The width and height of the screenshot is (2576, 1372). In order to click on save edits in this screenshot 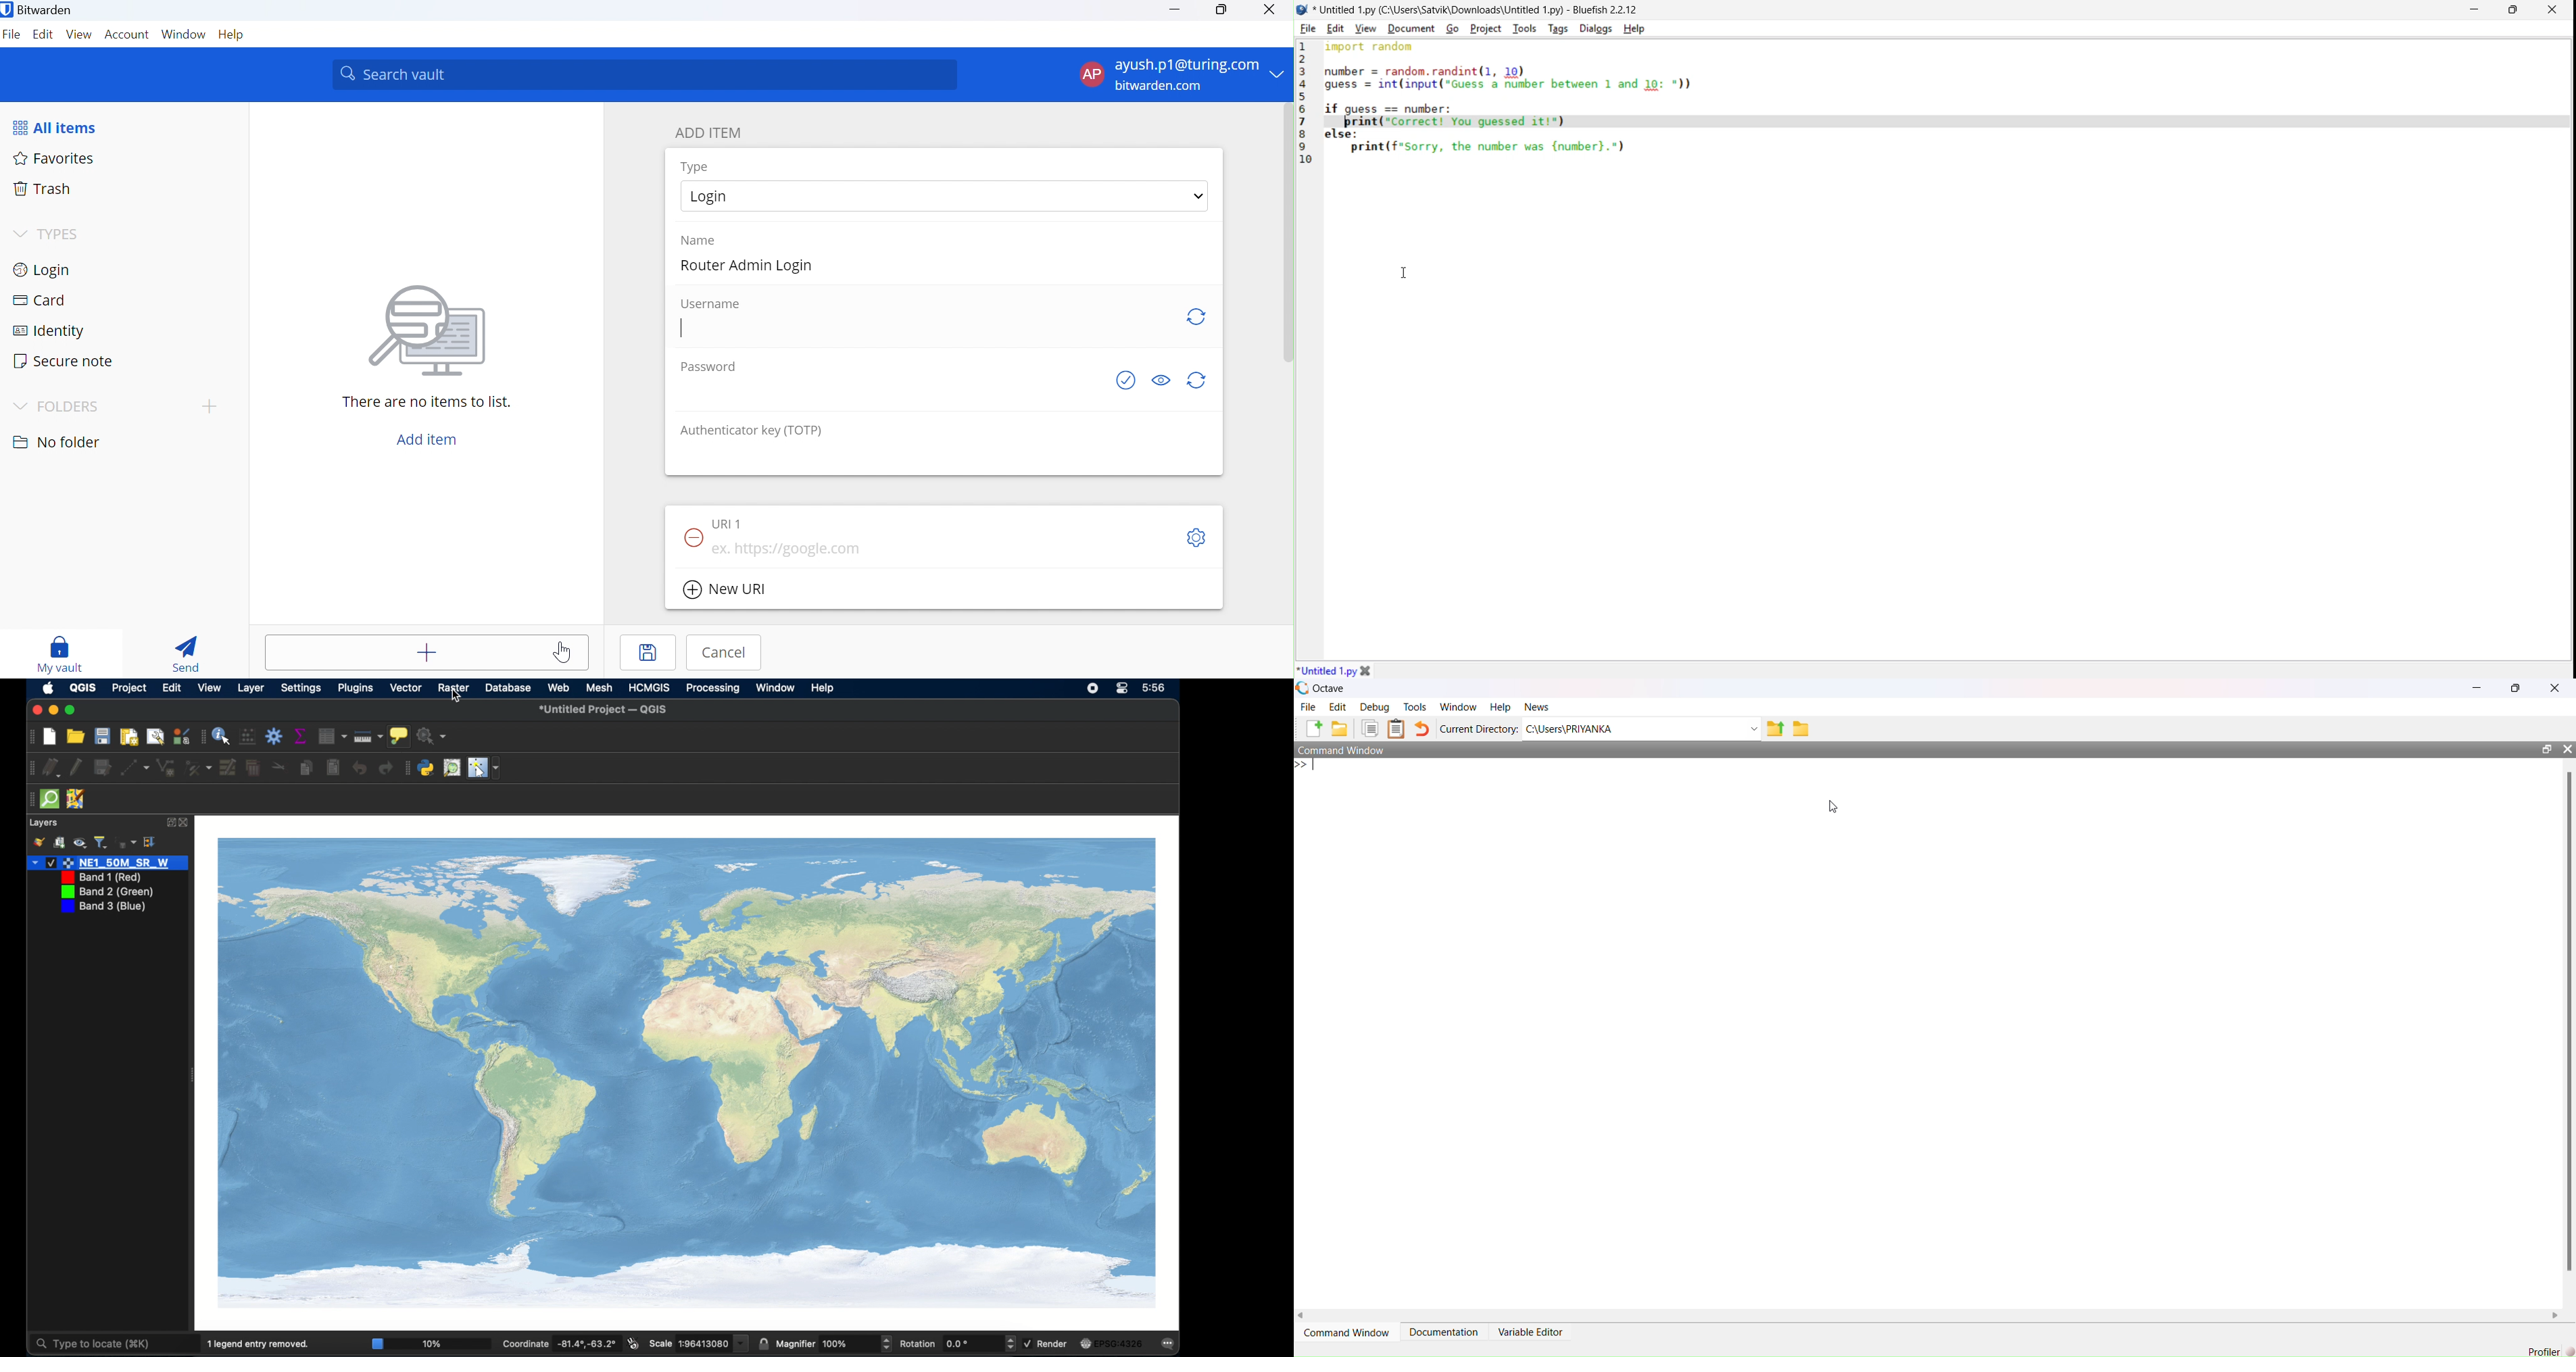, I will do `click(103, 768)`.